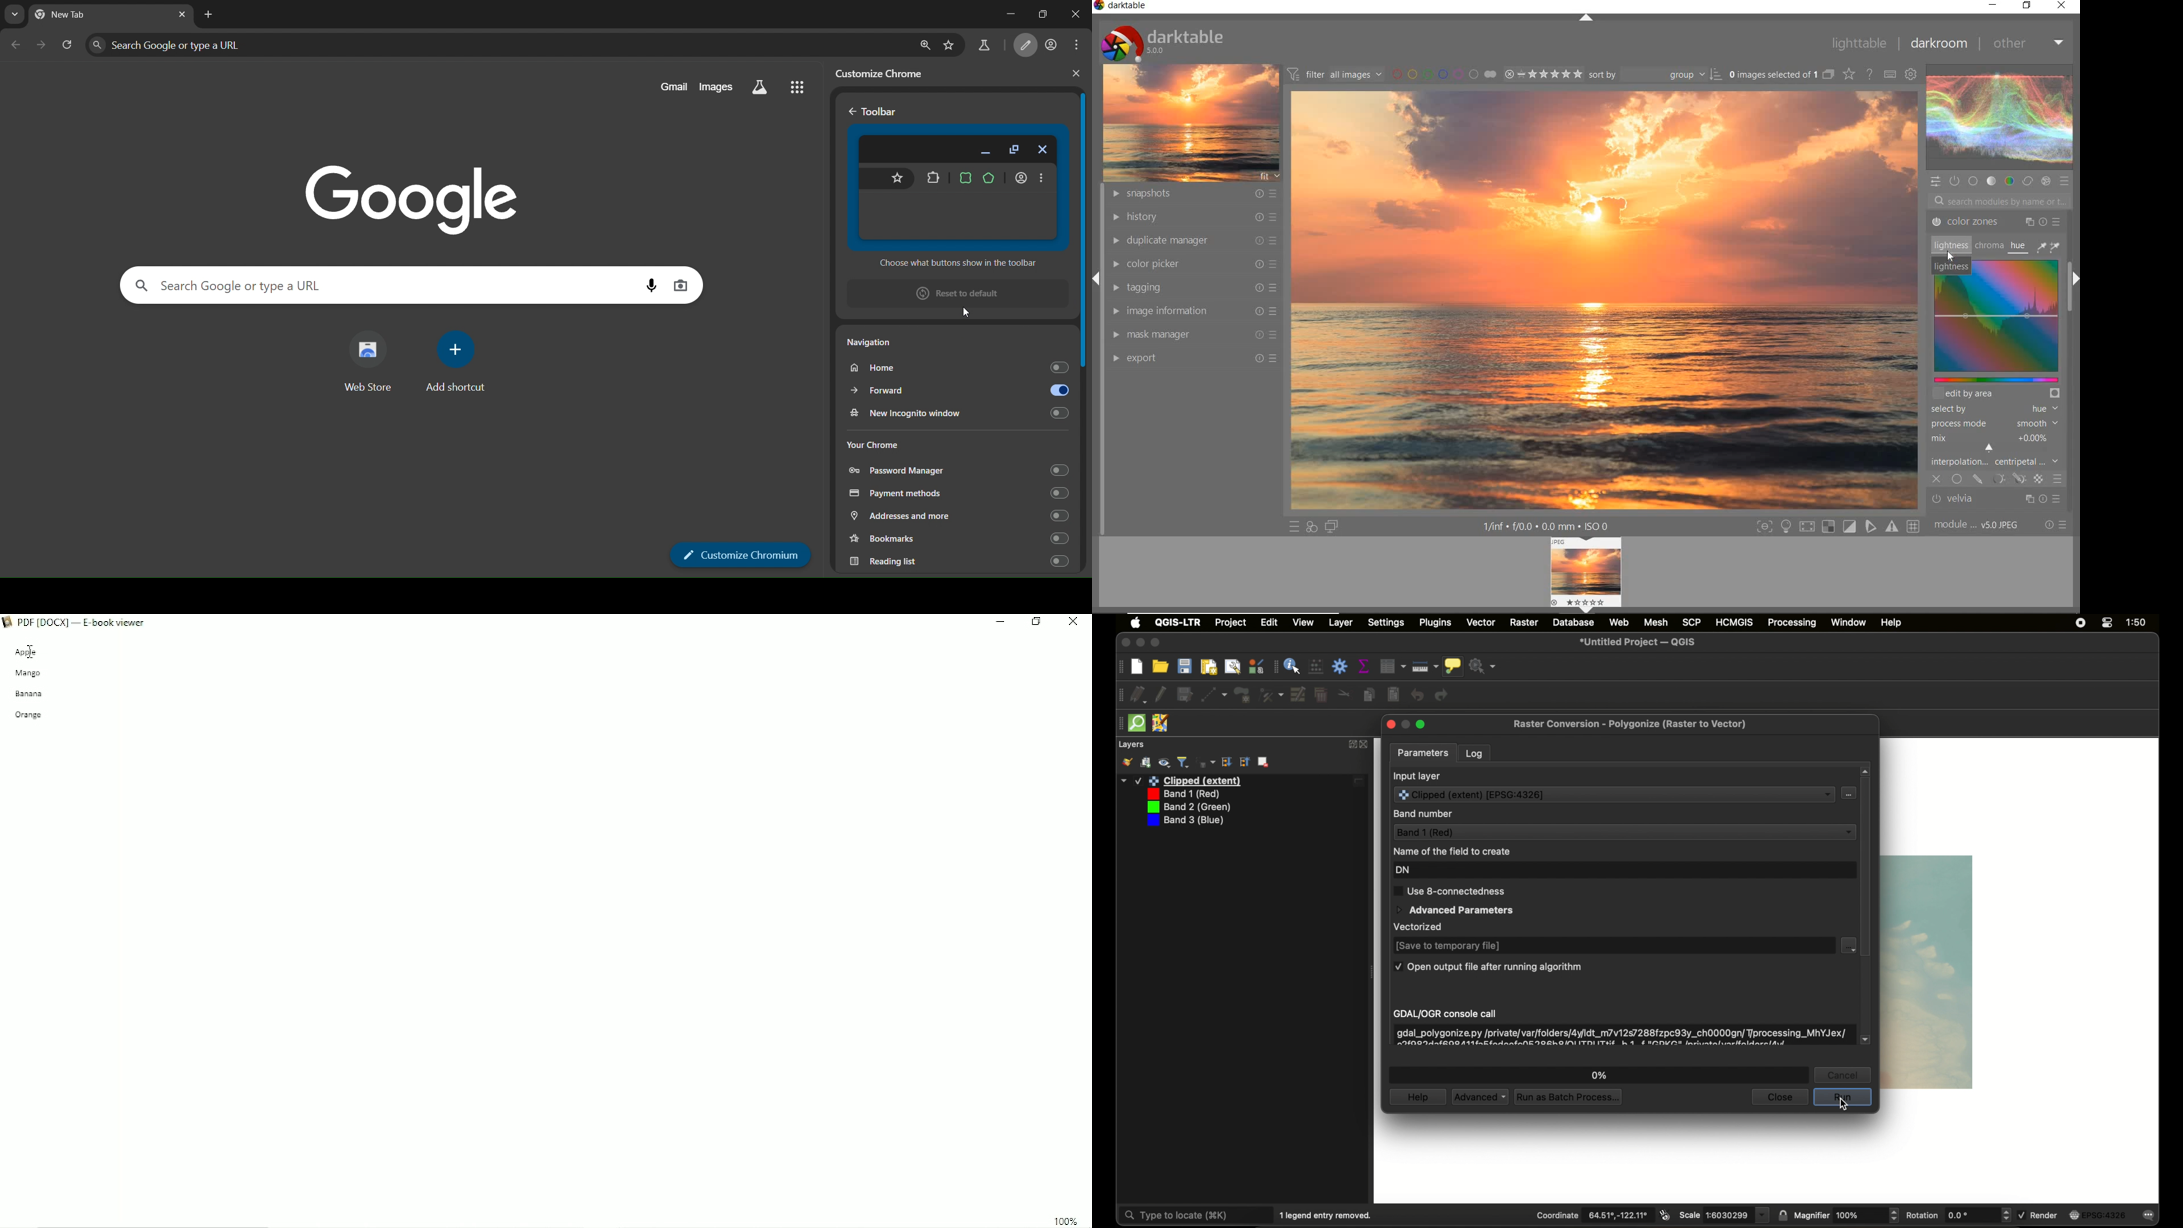 The height and width of the screenshot is (1232, 2184). Describe the element at coordinates (959, 263) in the screenshot. I see `Choose what buttons show in the toolbar` at that location.